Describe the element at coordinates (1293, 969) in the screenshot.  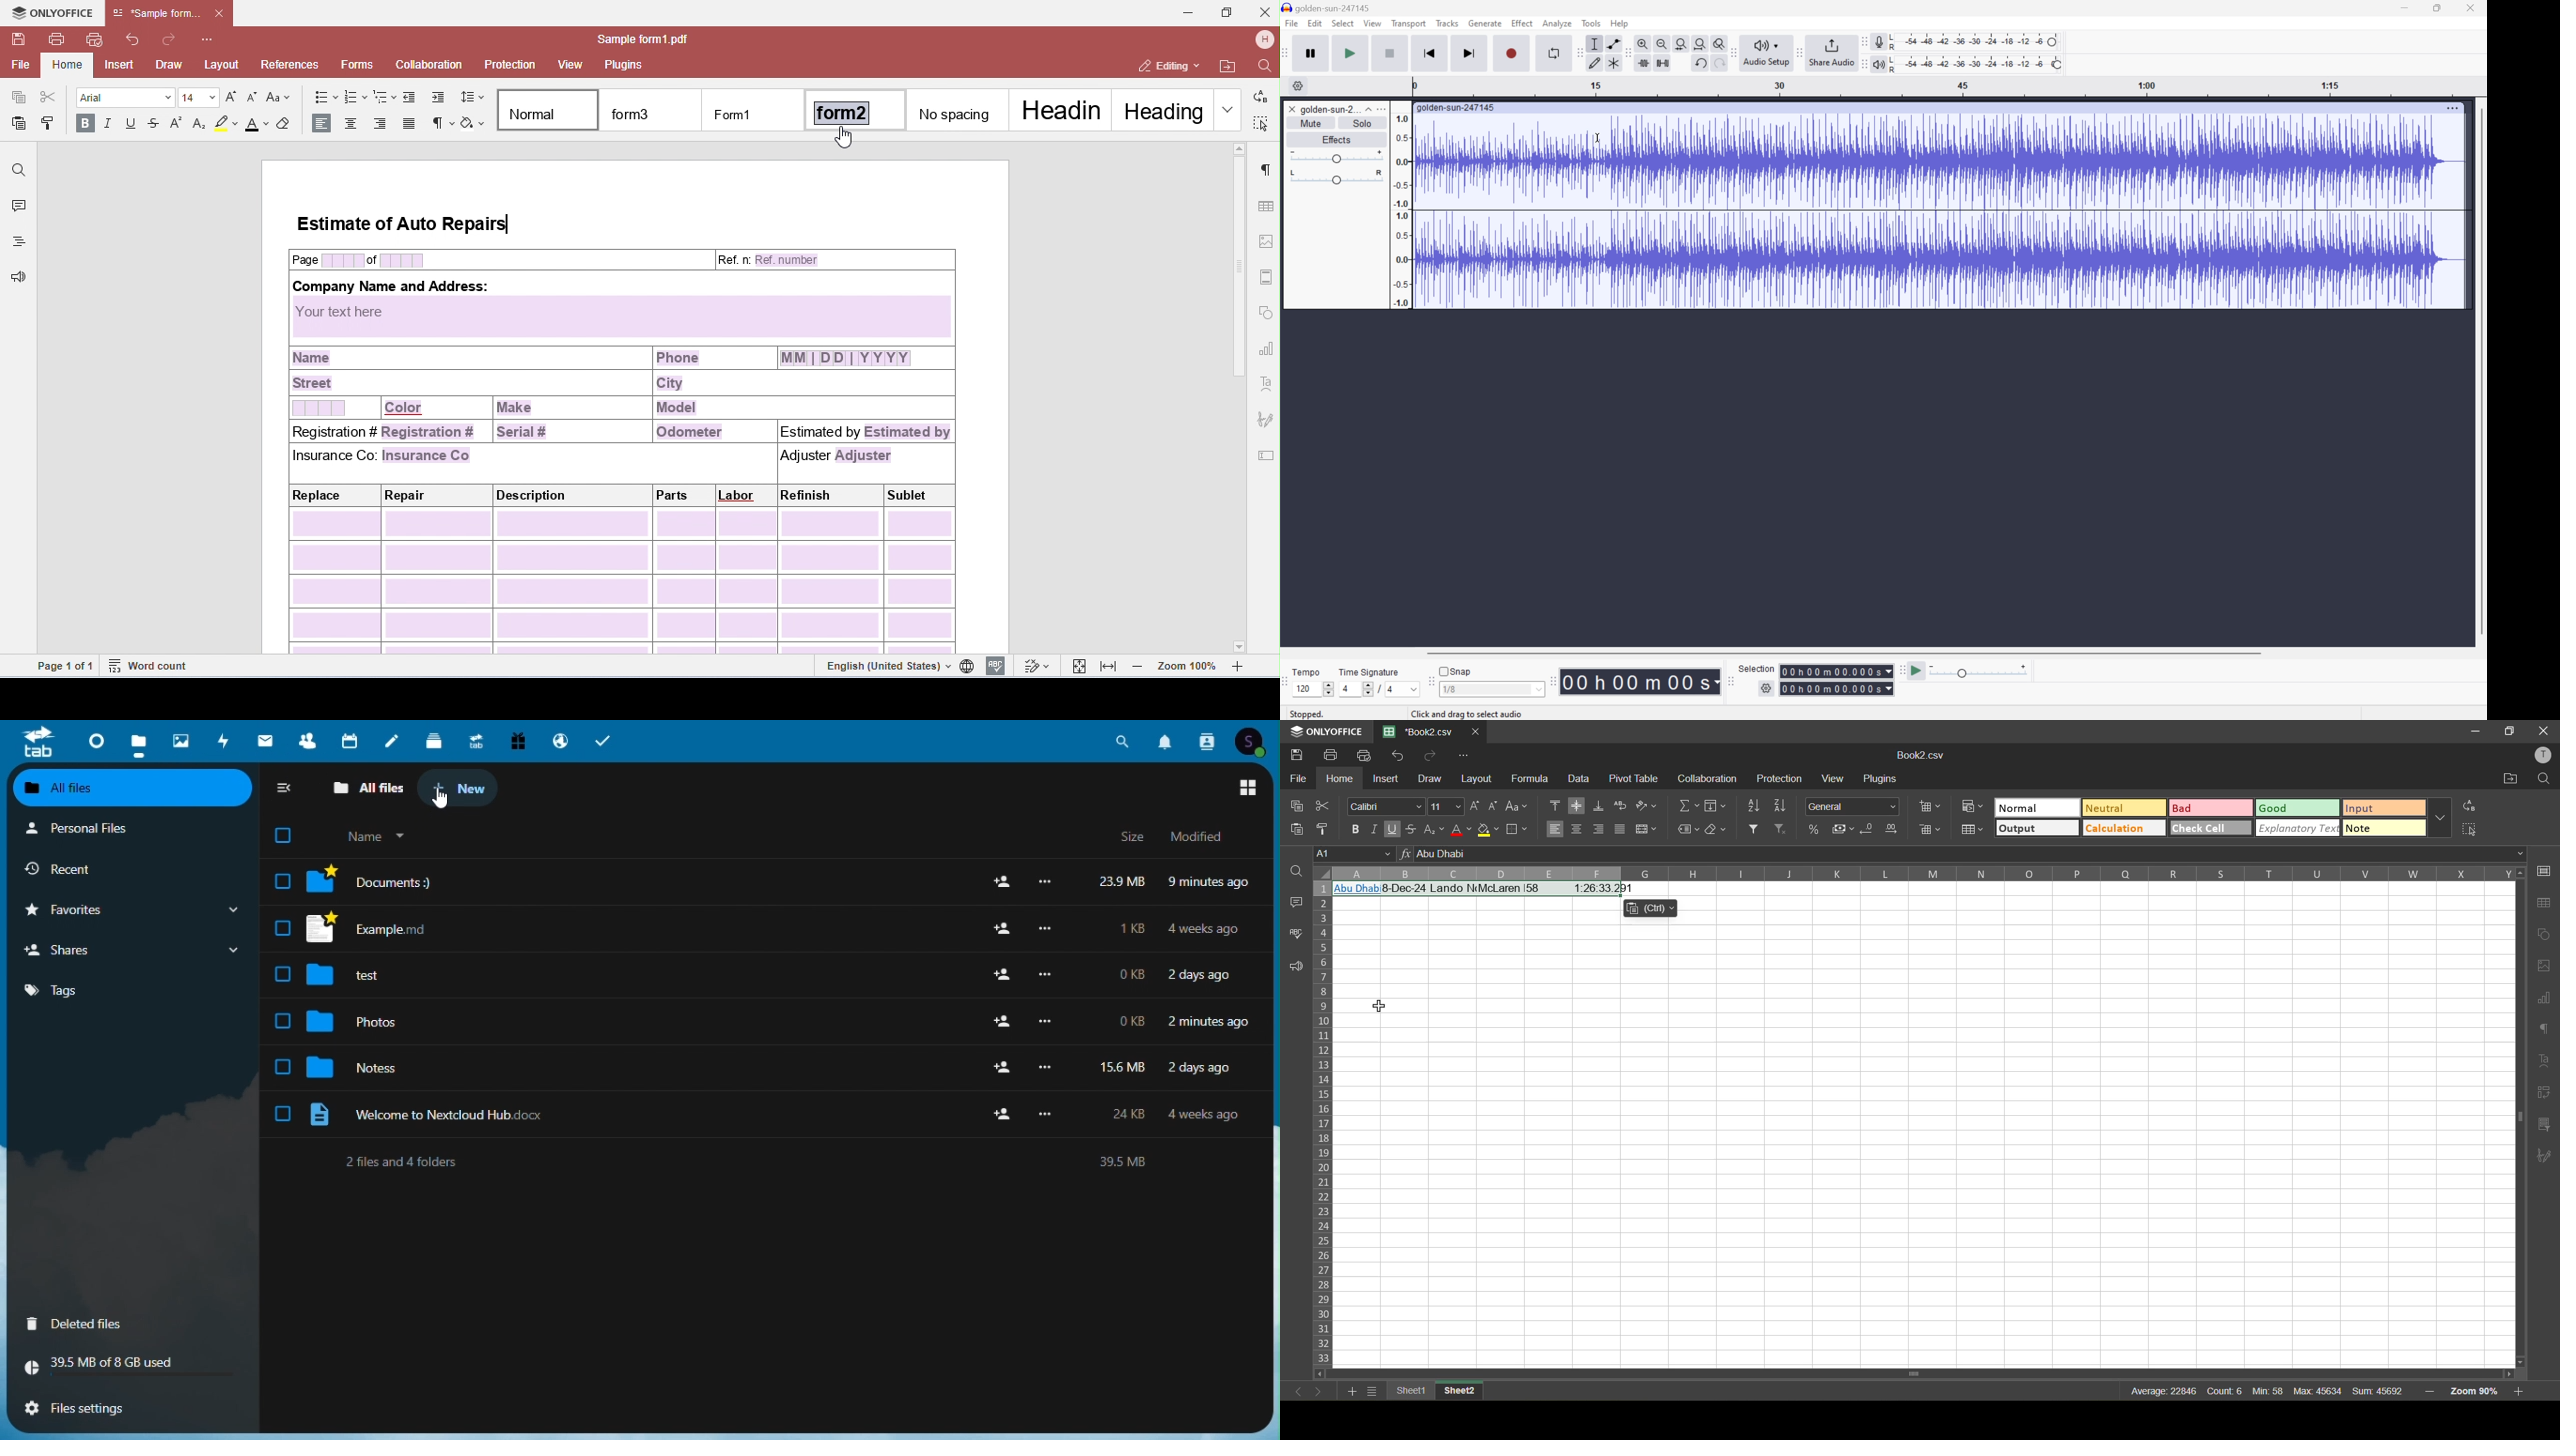
I see `feedback` at that location.